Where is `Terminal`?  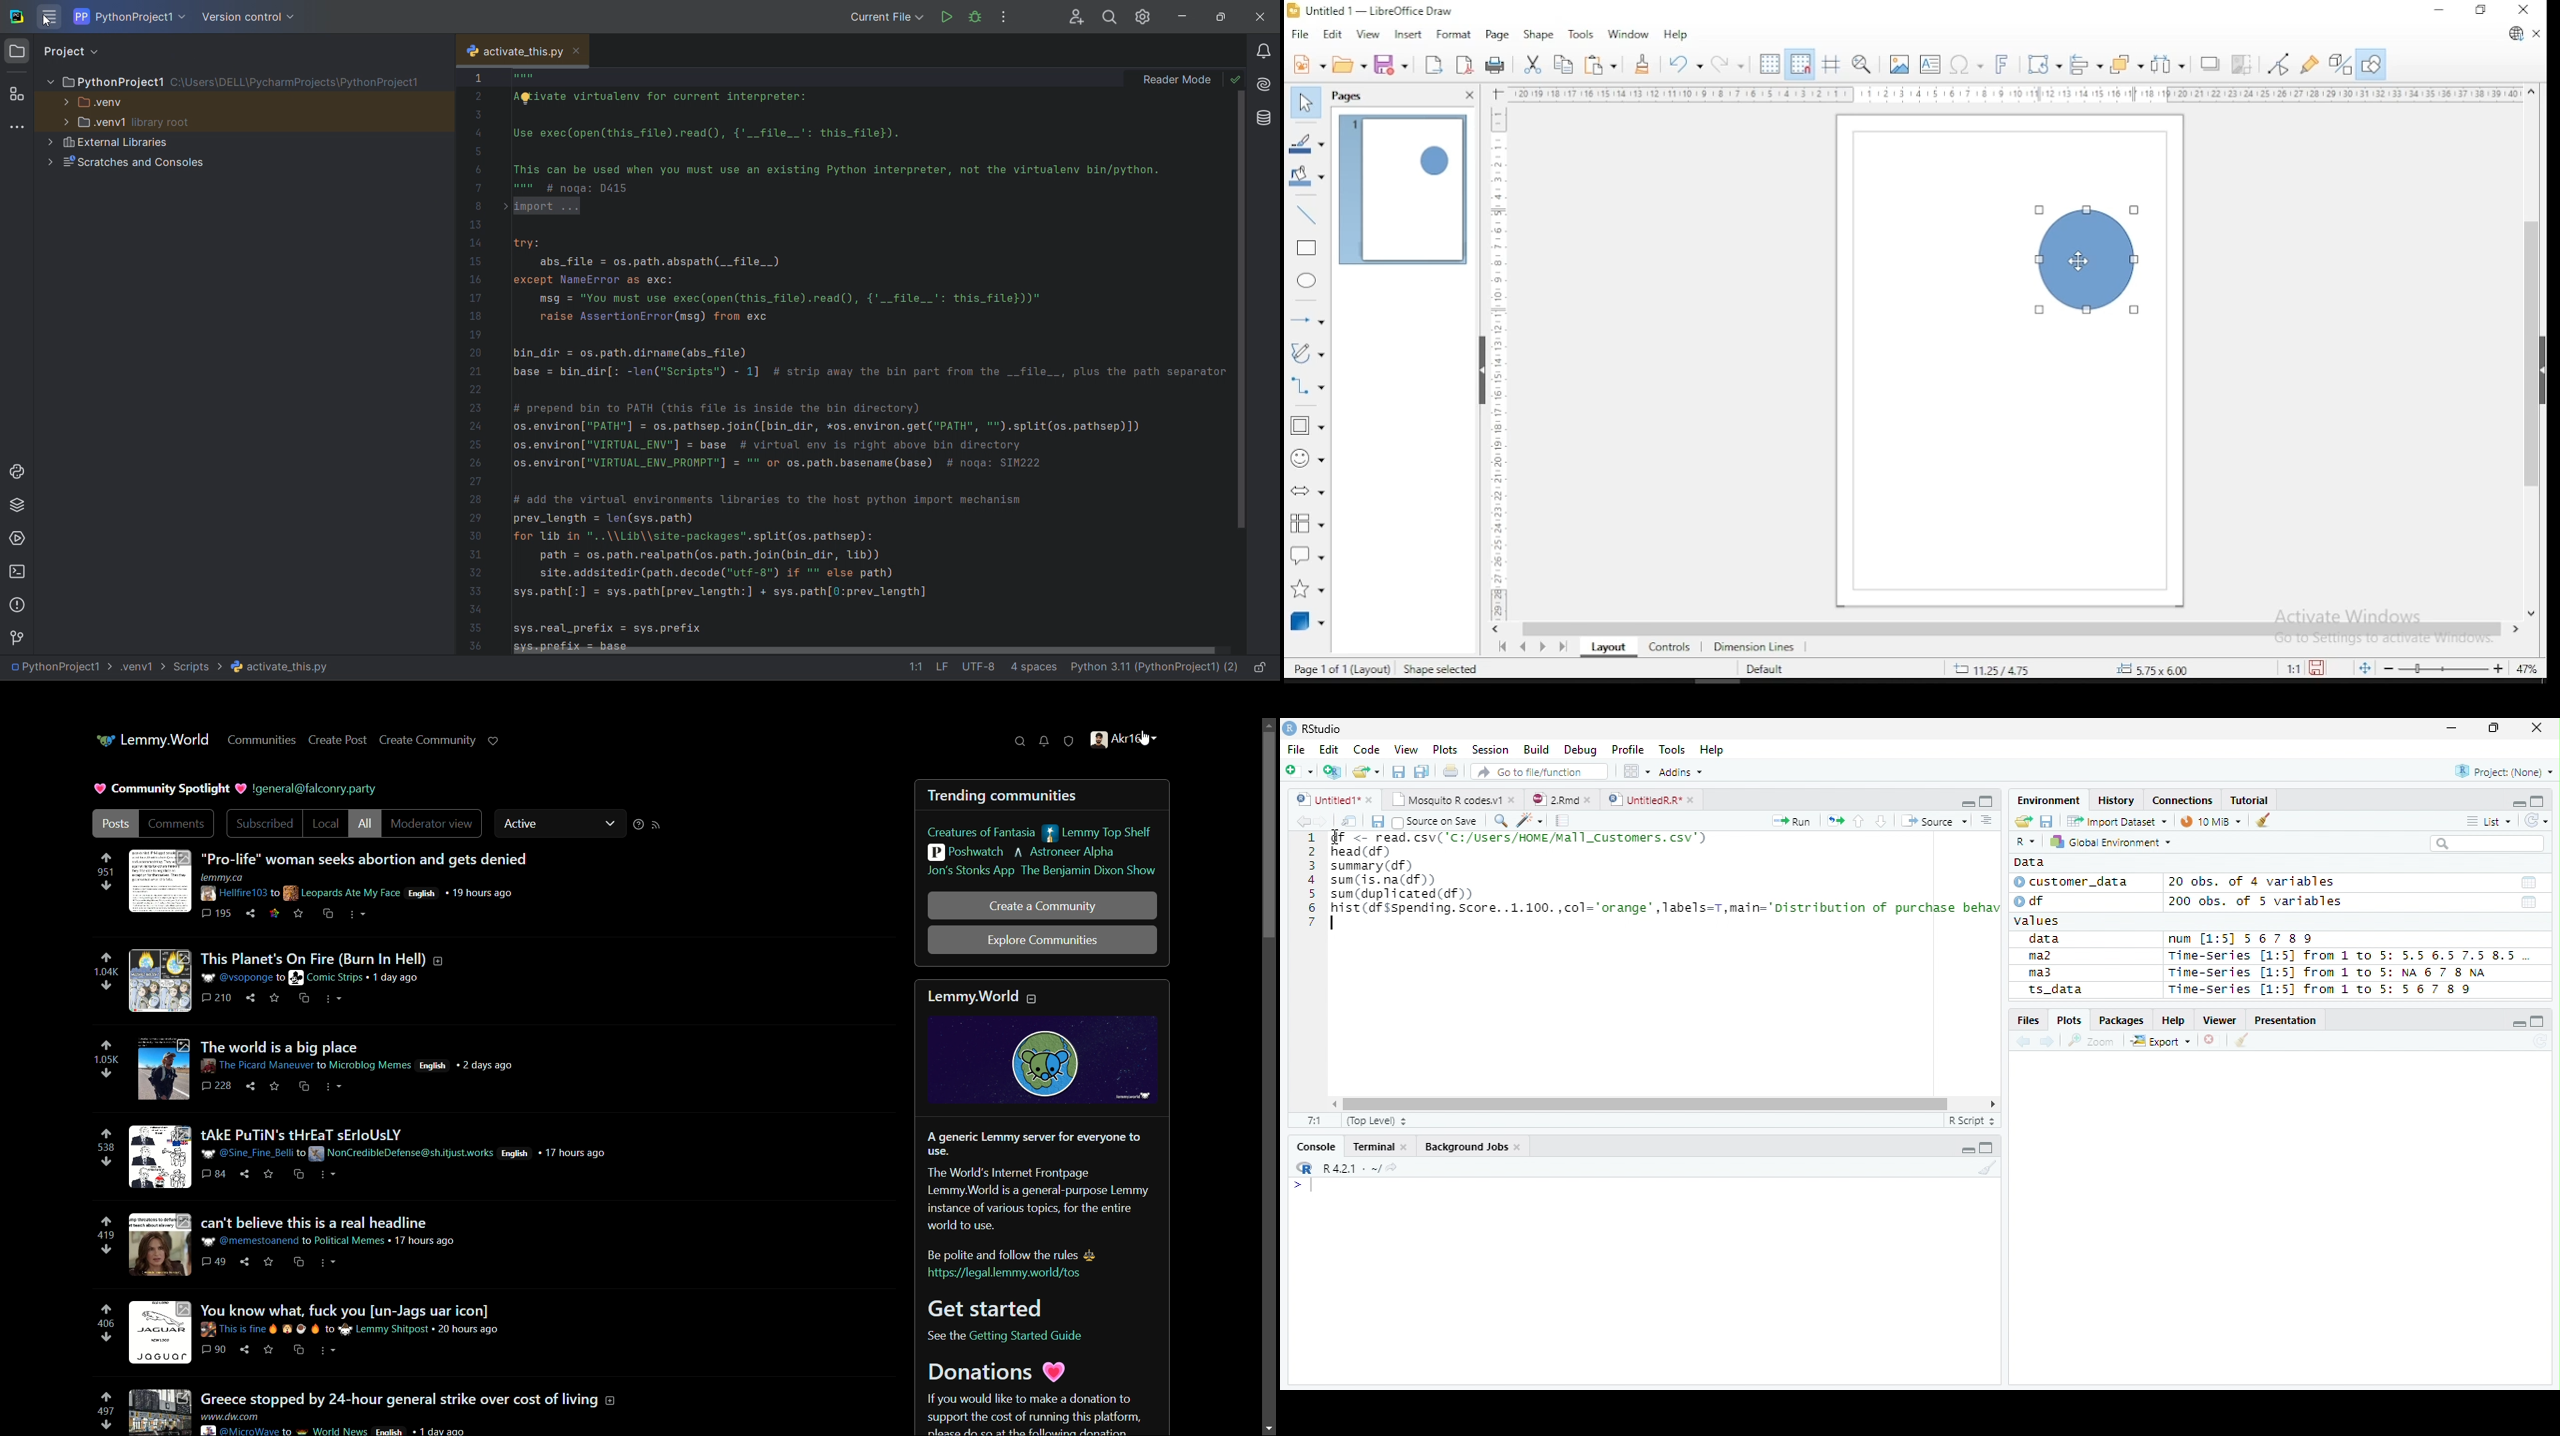
Terminal is located at coordinates (1379, 1149).